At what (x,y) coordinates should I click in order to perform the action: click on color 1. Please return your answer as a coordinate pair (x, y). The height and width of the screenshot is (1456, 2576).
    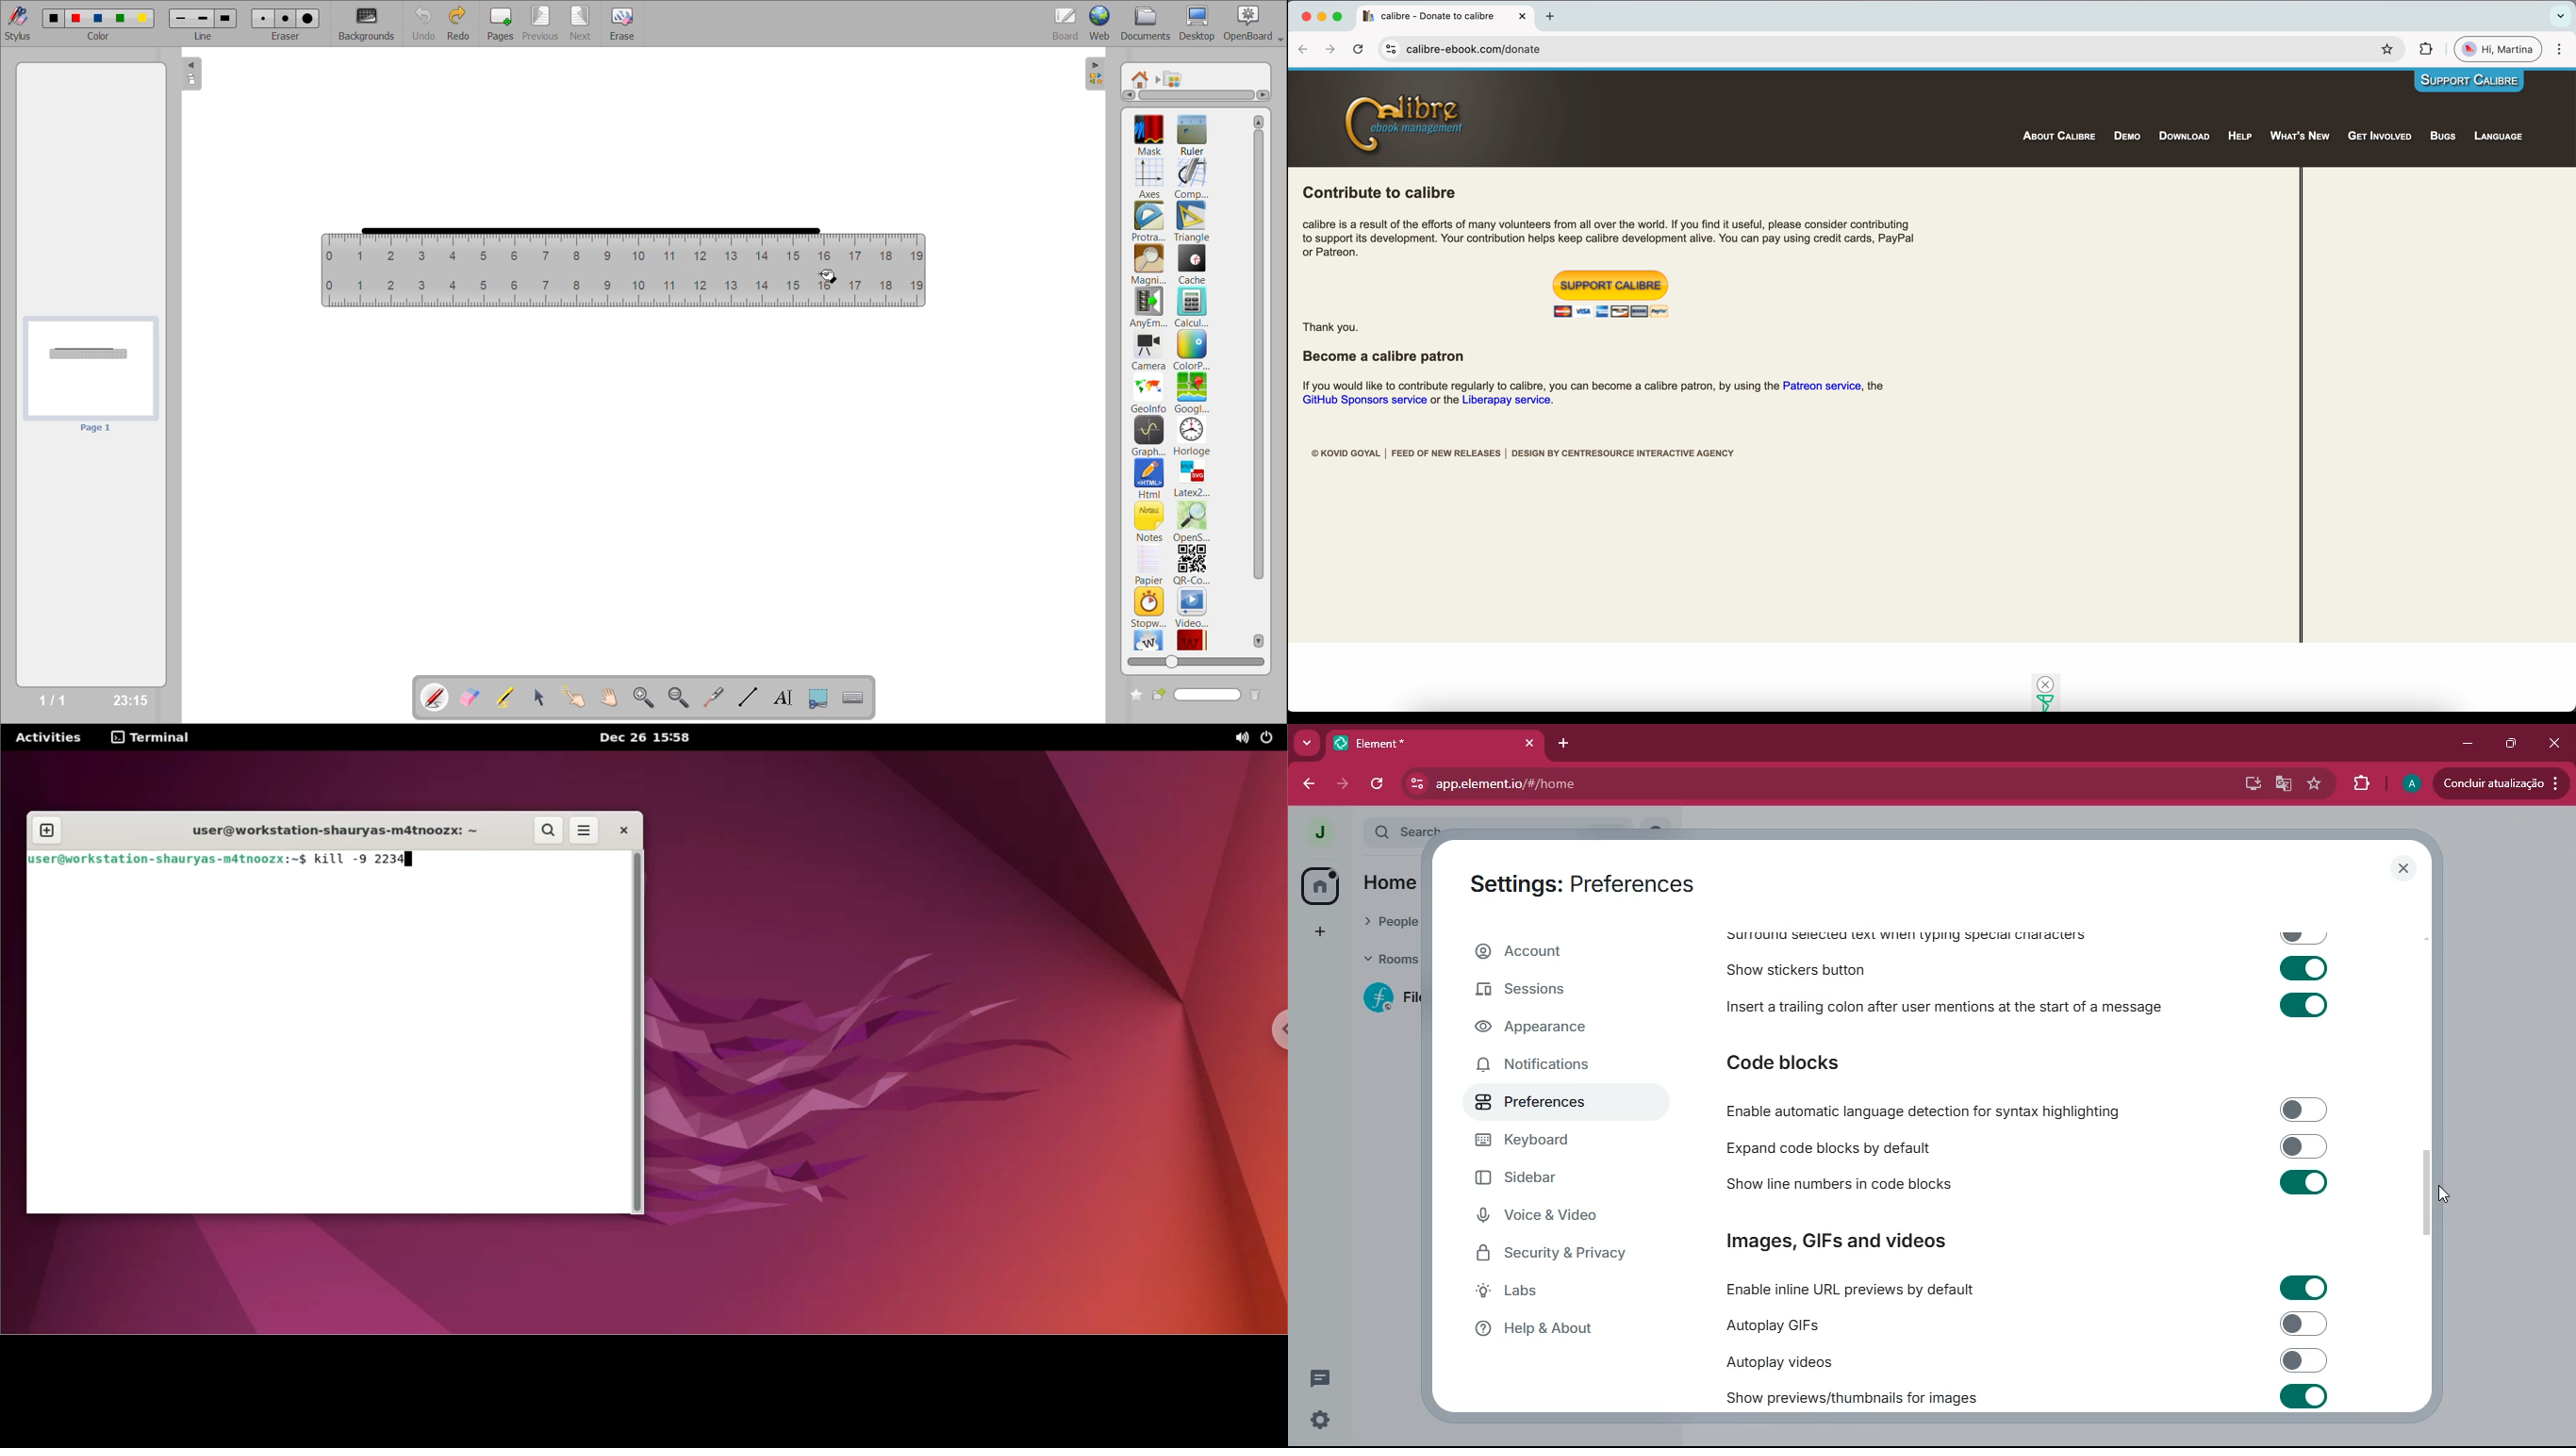
    Looking at the image, I should click on (50, 17).